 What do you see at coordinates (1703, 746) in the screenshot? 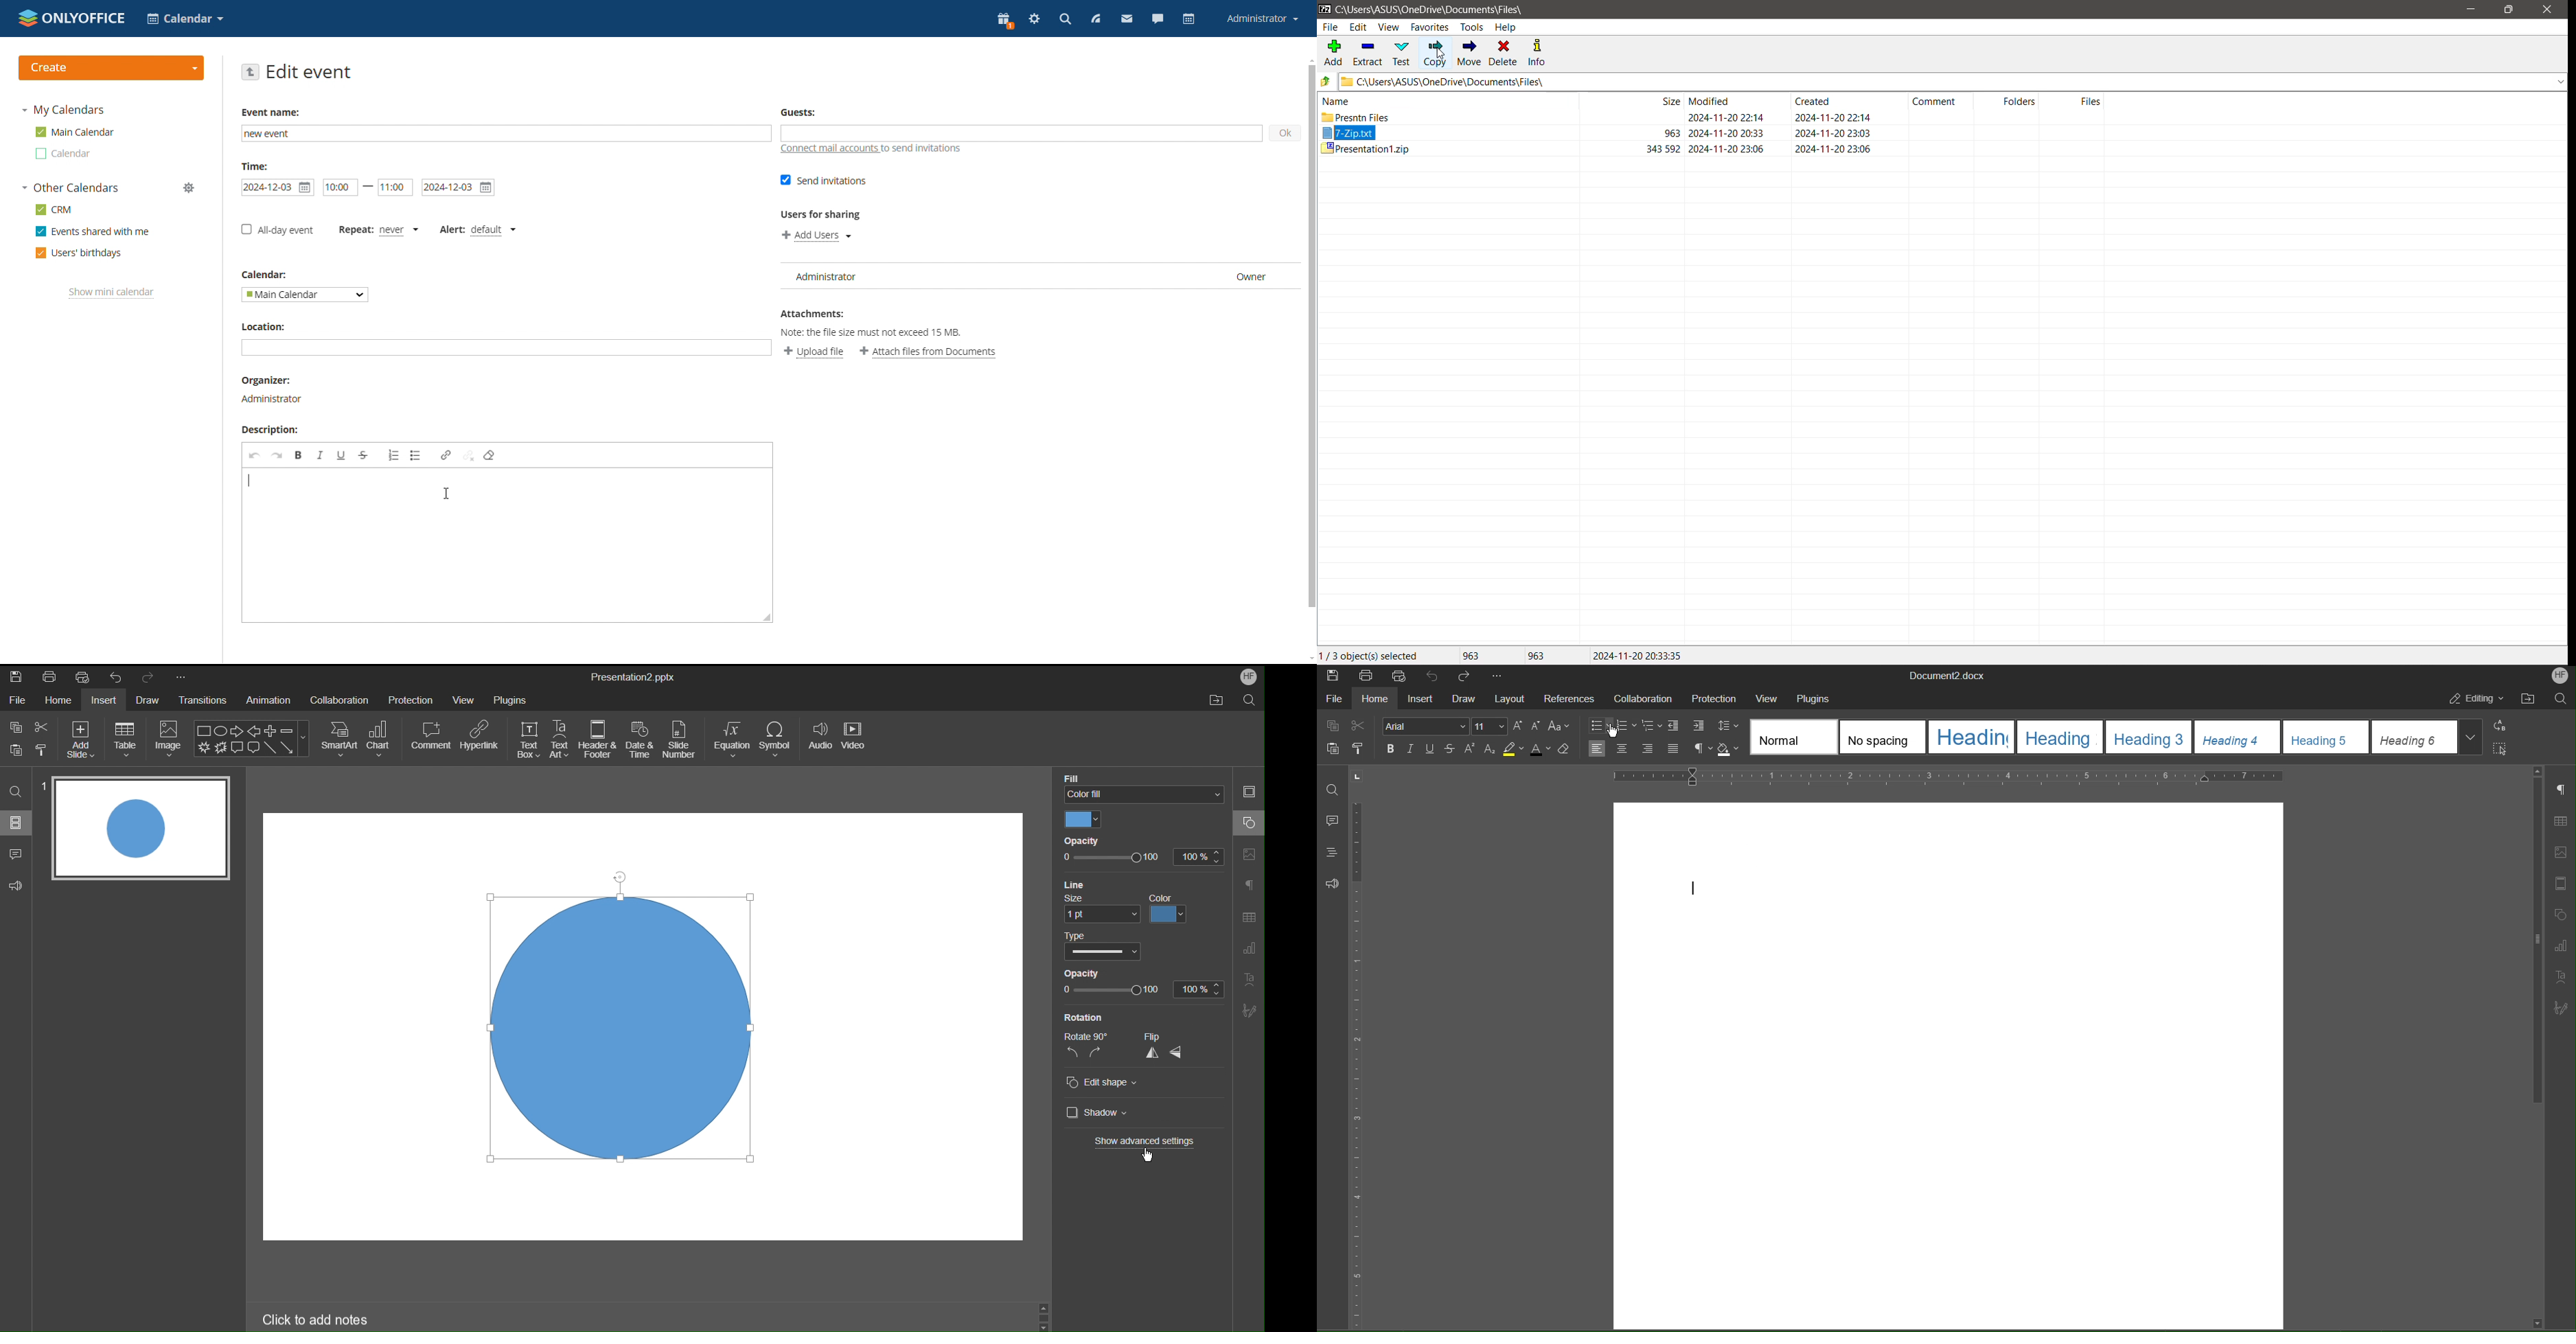
I see `Nonprinting characters` at bounding box center [1703, 746].